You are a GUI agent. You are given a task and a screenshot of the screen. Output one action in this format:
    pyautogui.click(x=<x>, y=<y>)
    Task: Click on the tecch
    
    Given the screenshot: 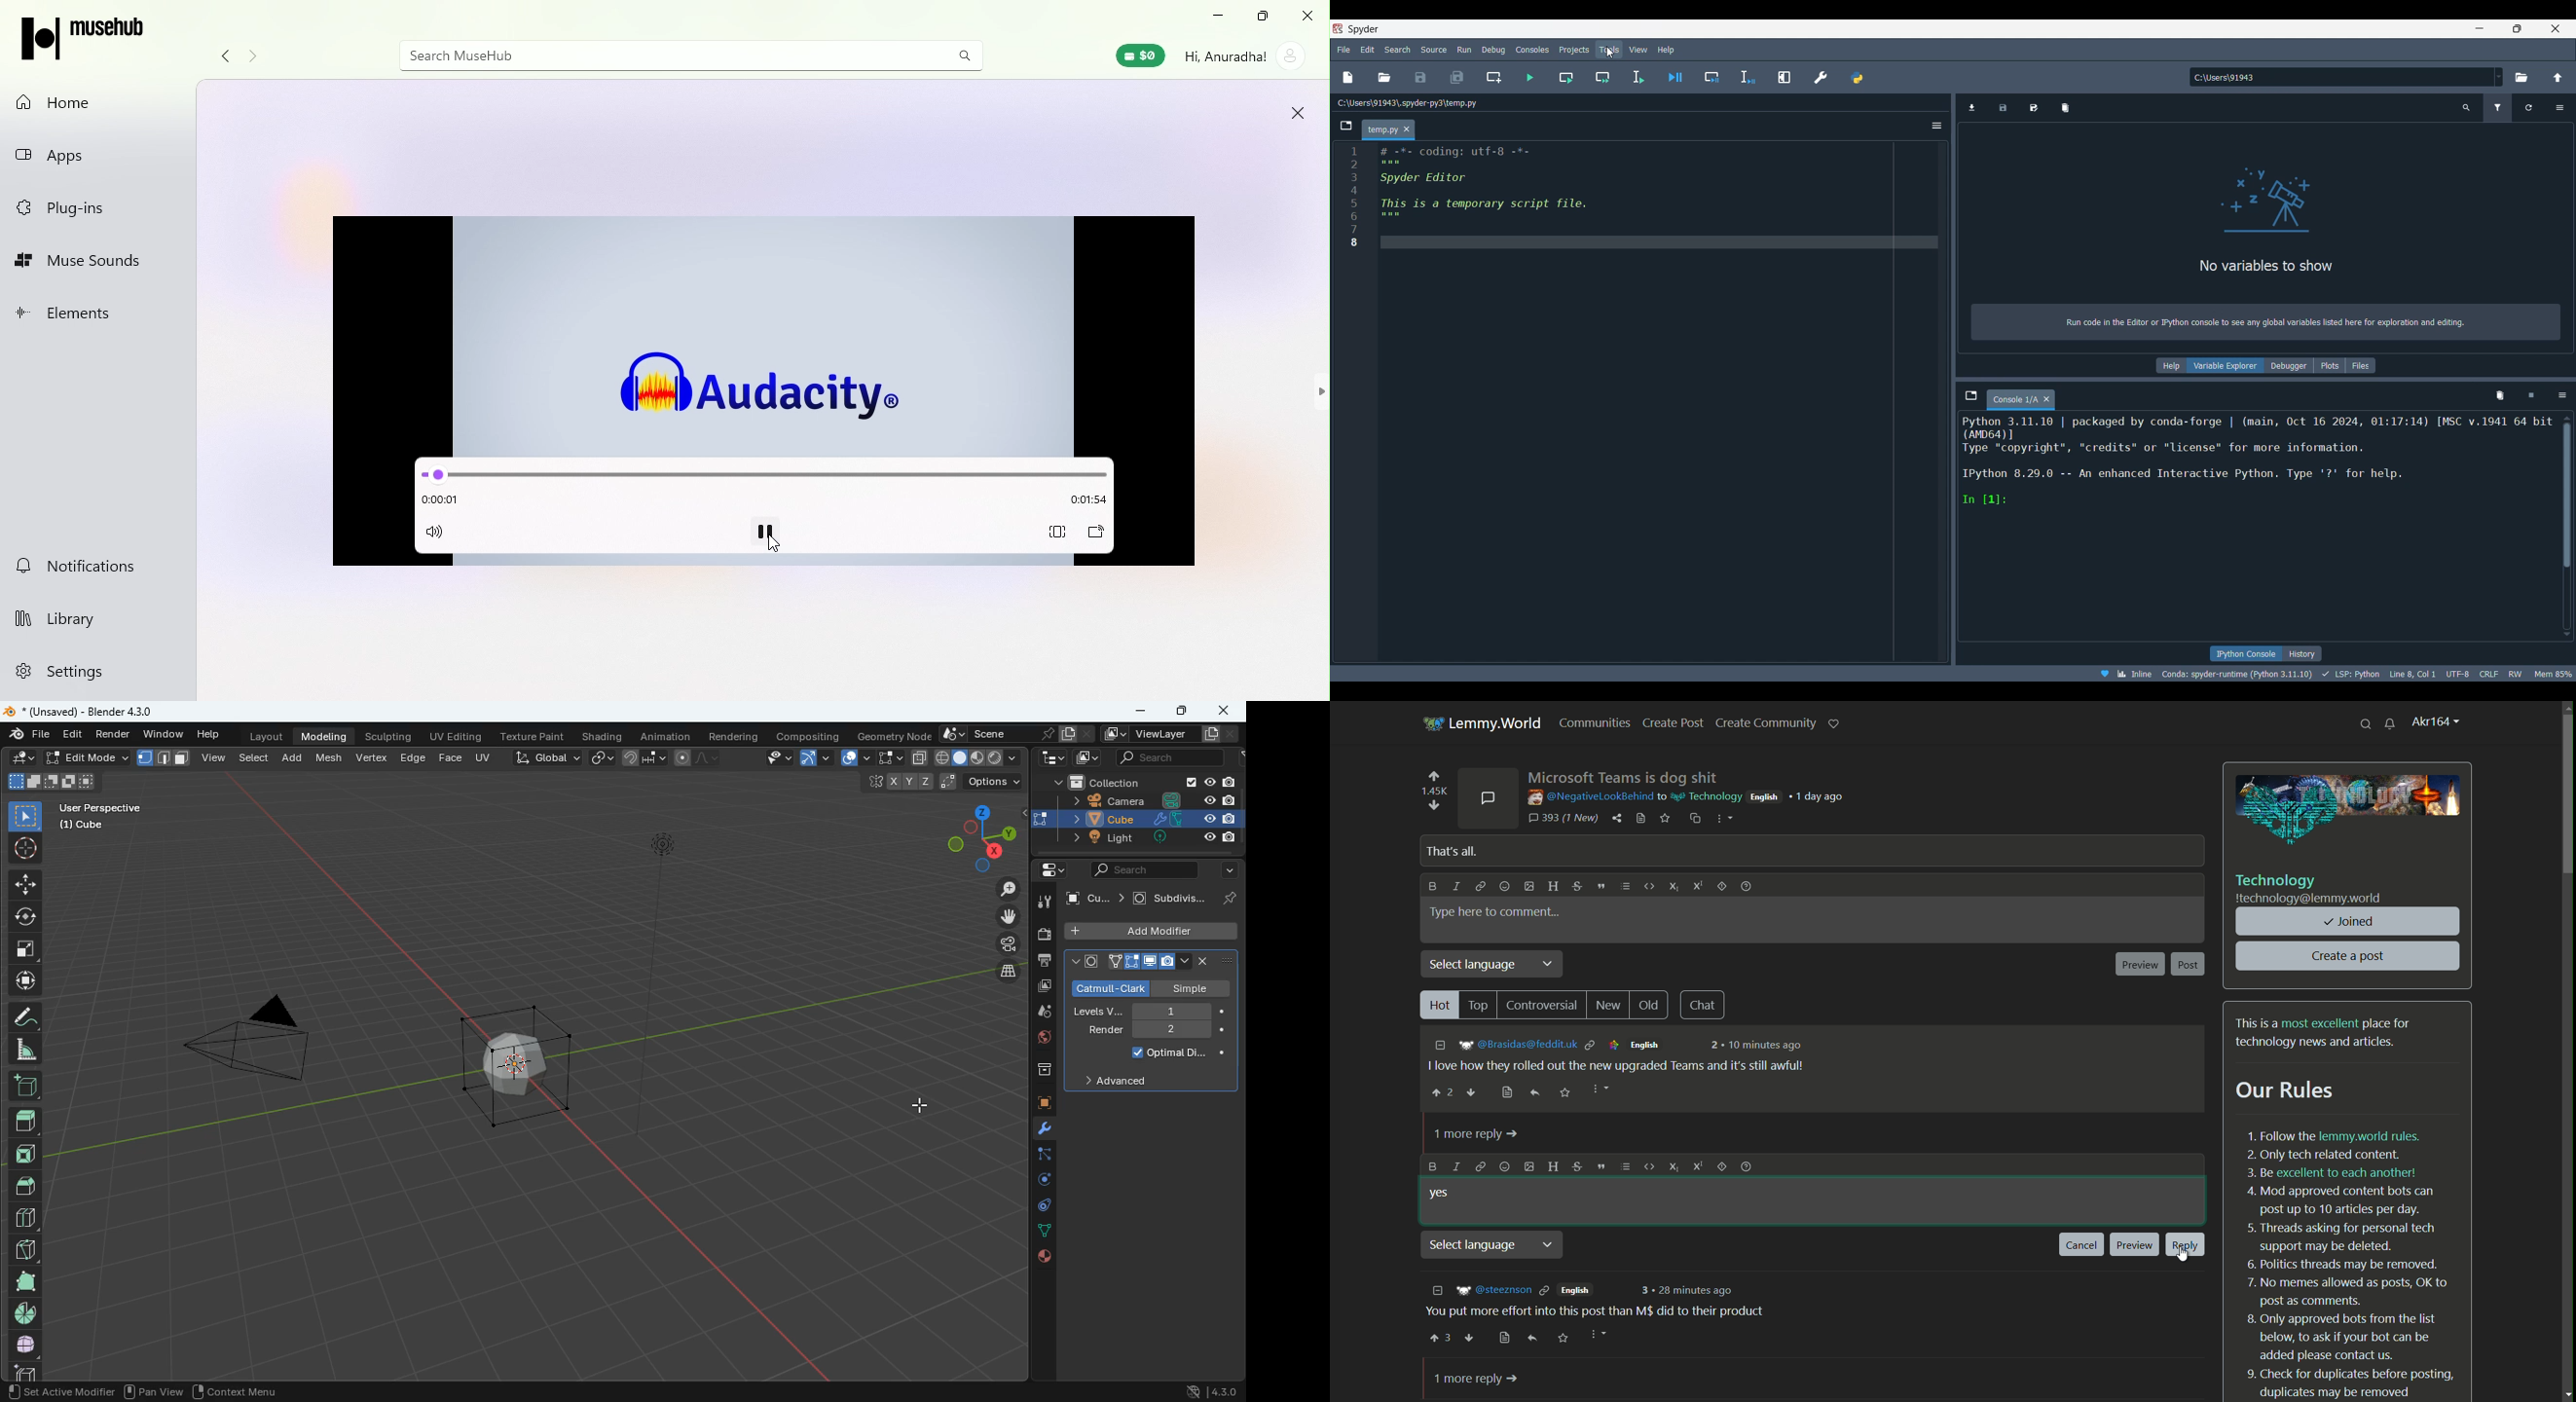 What is the action you would take?
    pyautogui.click(x=1051, y=758)
    